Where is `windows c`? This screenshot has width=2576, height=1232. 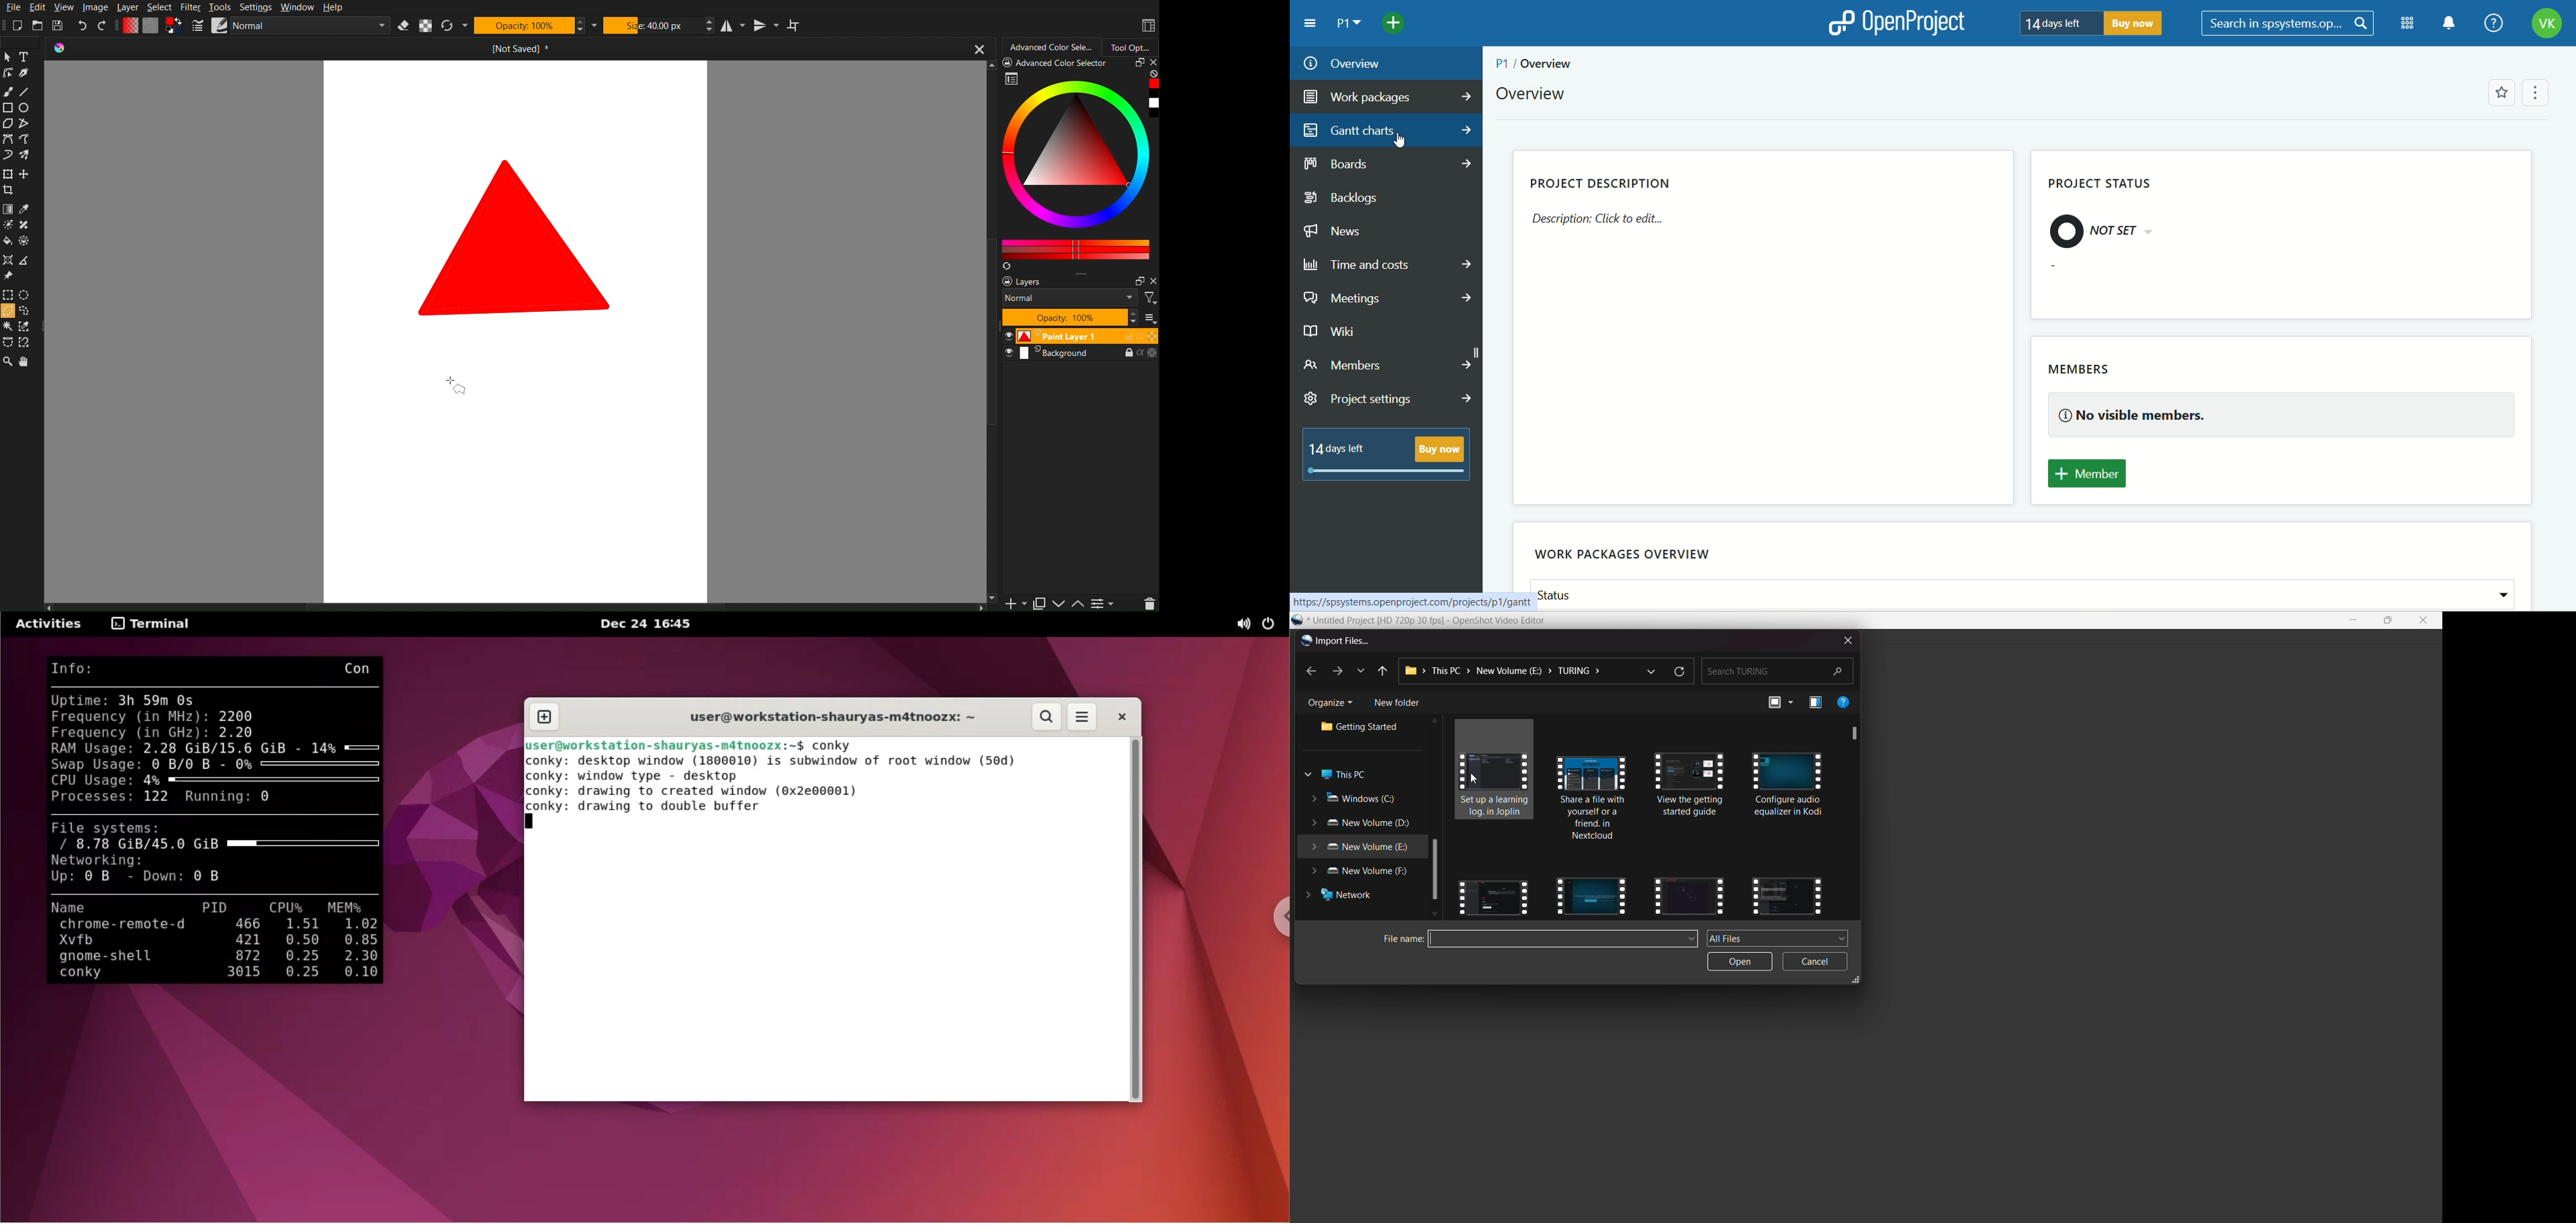
windows c is located at coordinates (1356, 799).